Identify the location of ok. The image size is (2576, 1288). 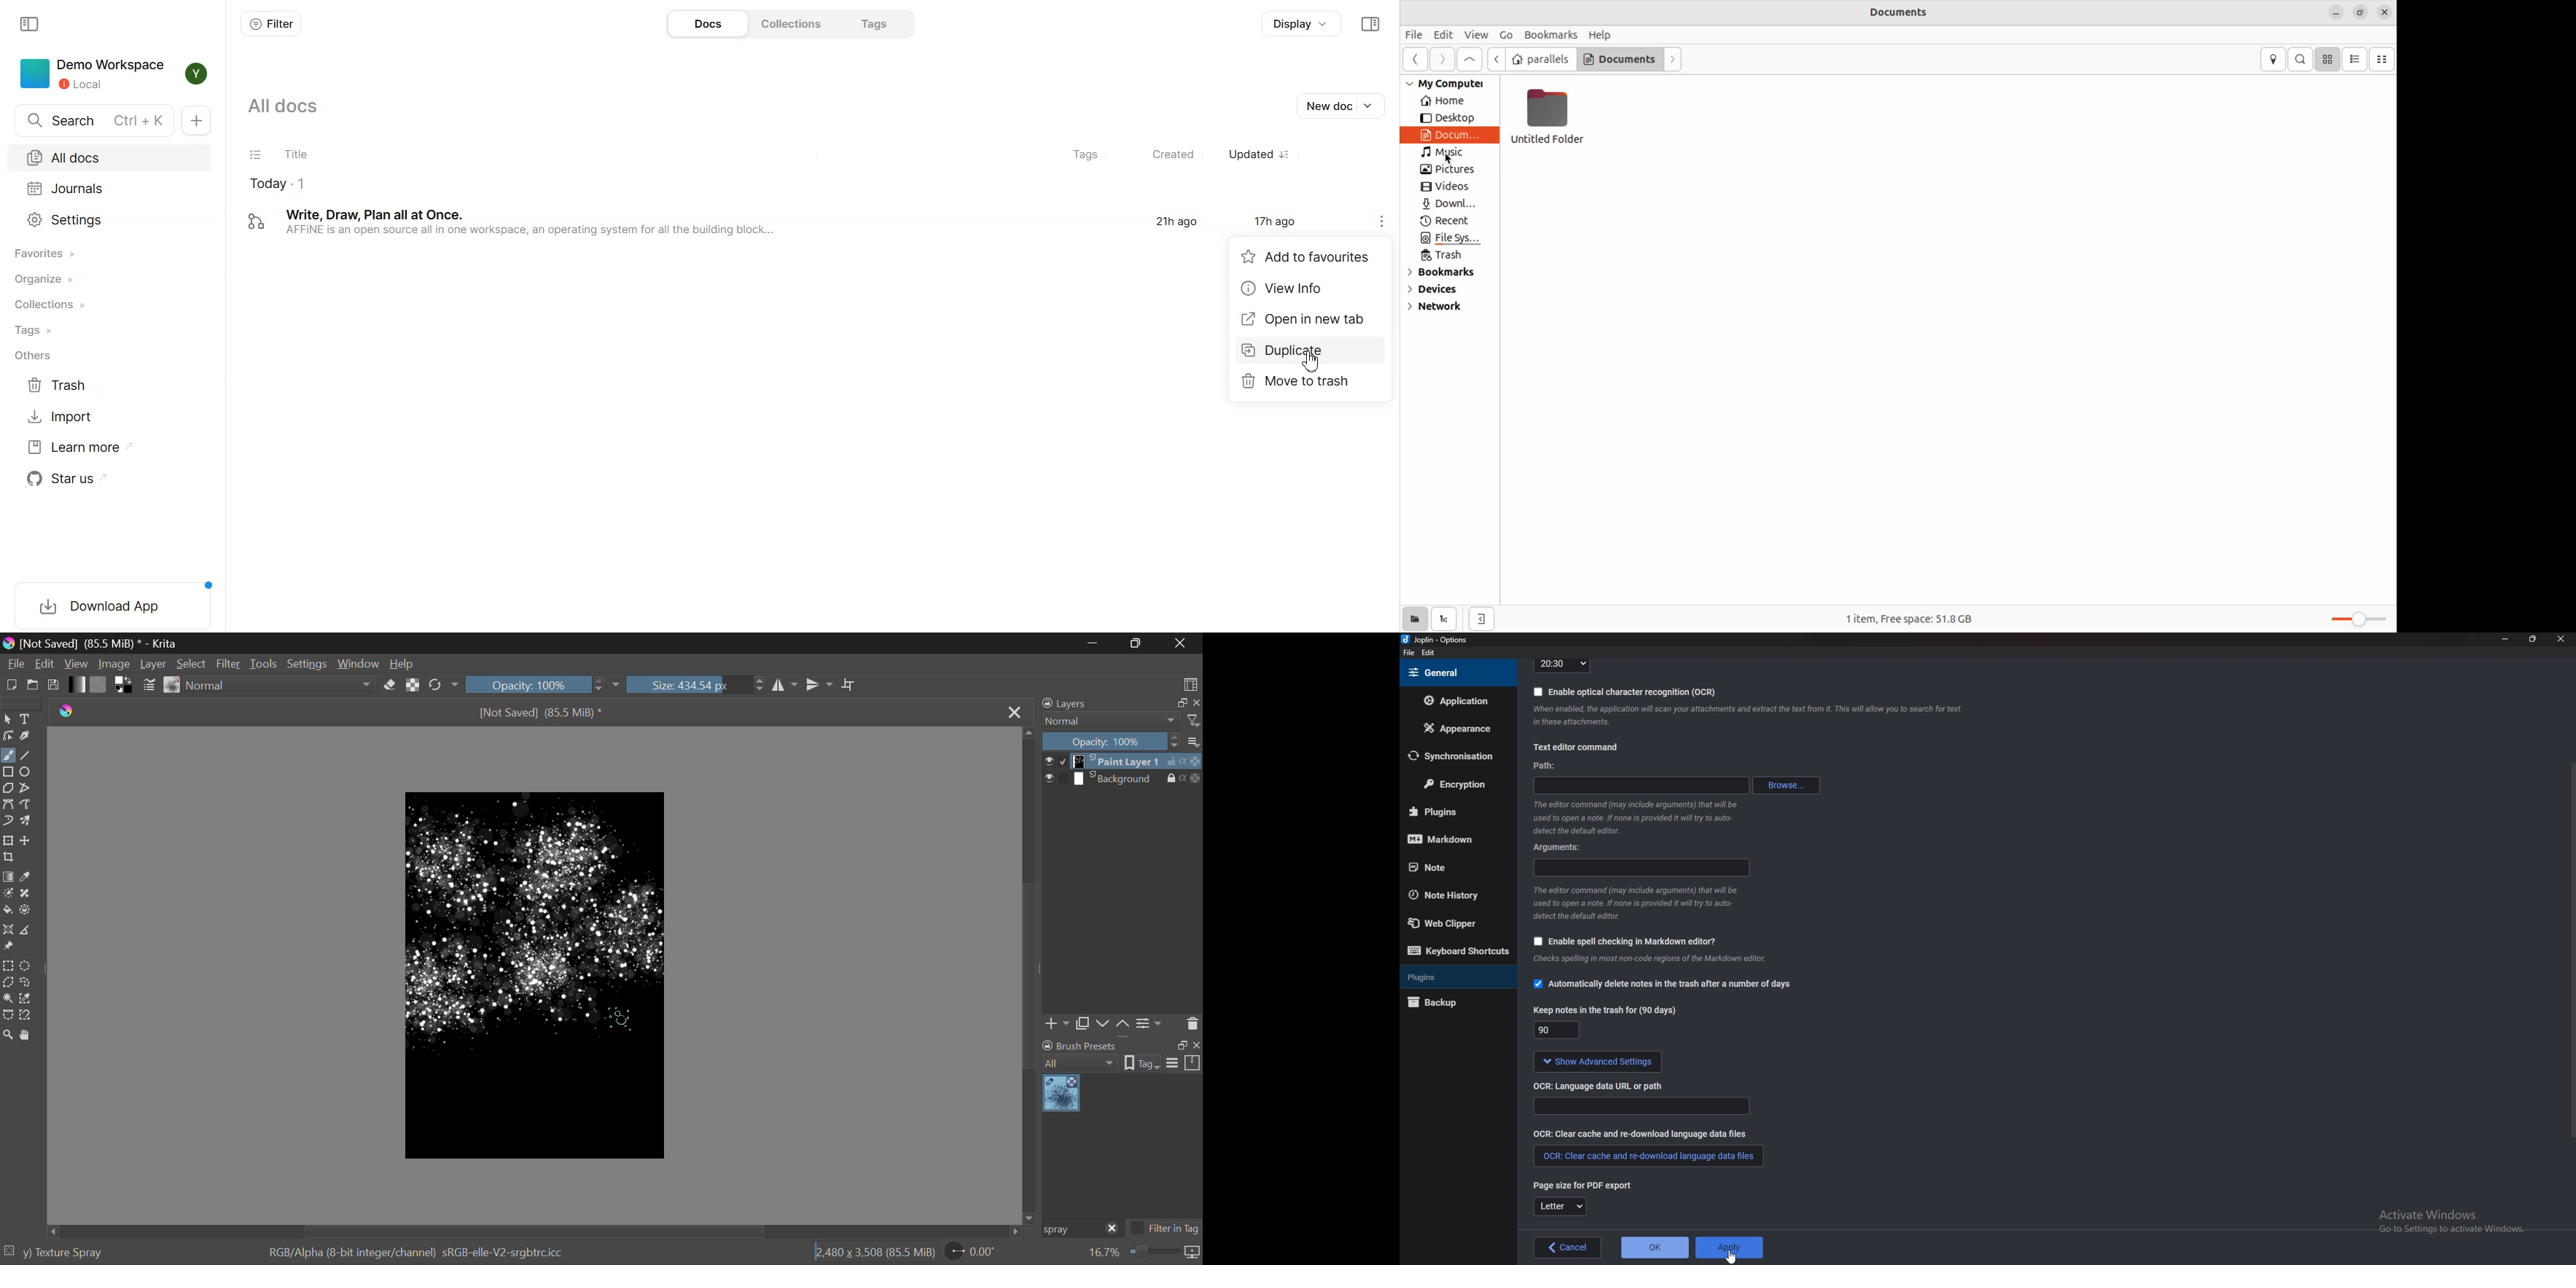
(1655, 1248).